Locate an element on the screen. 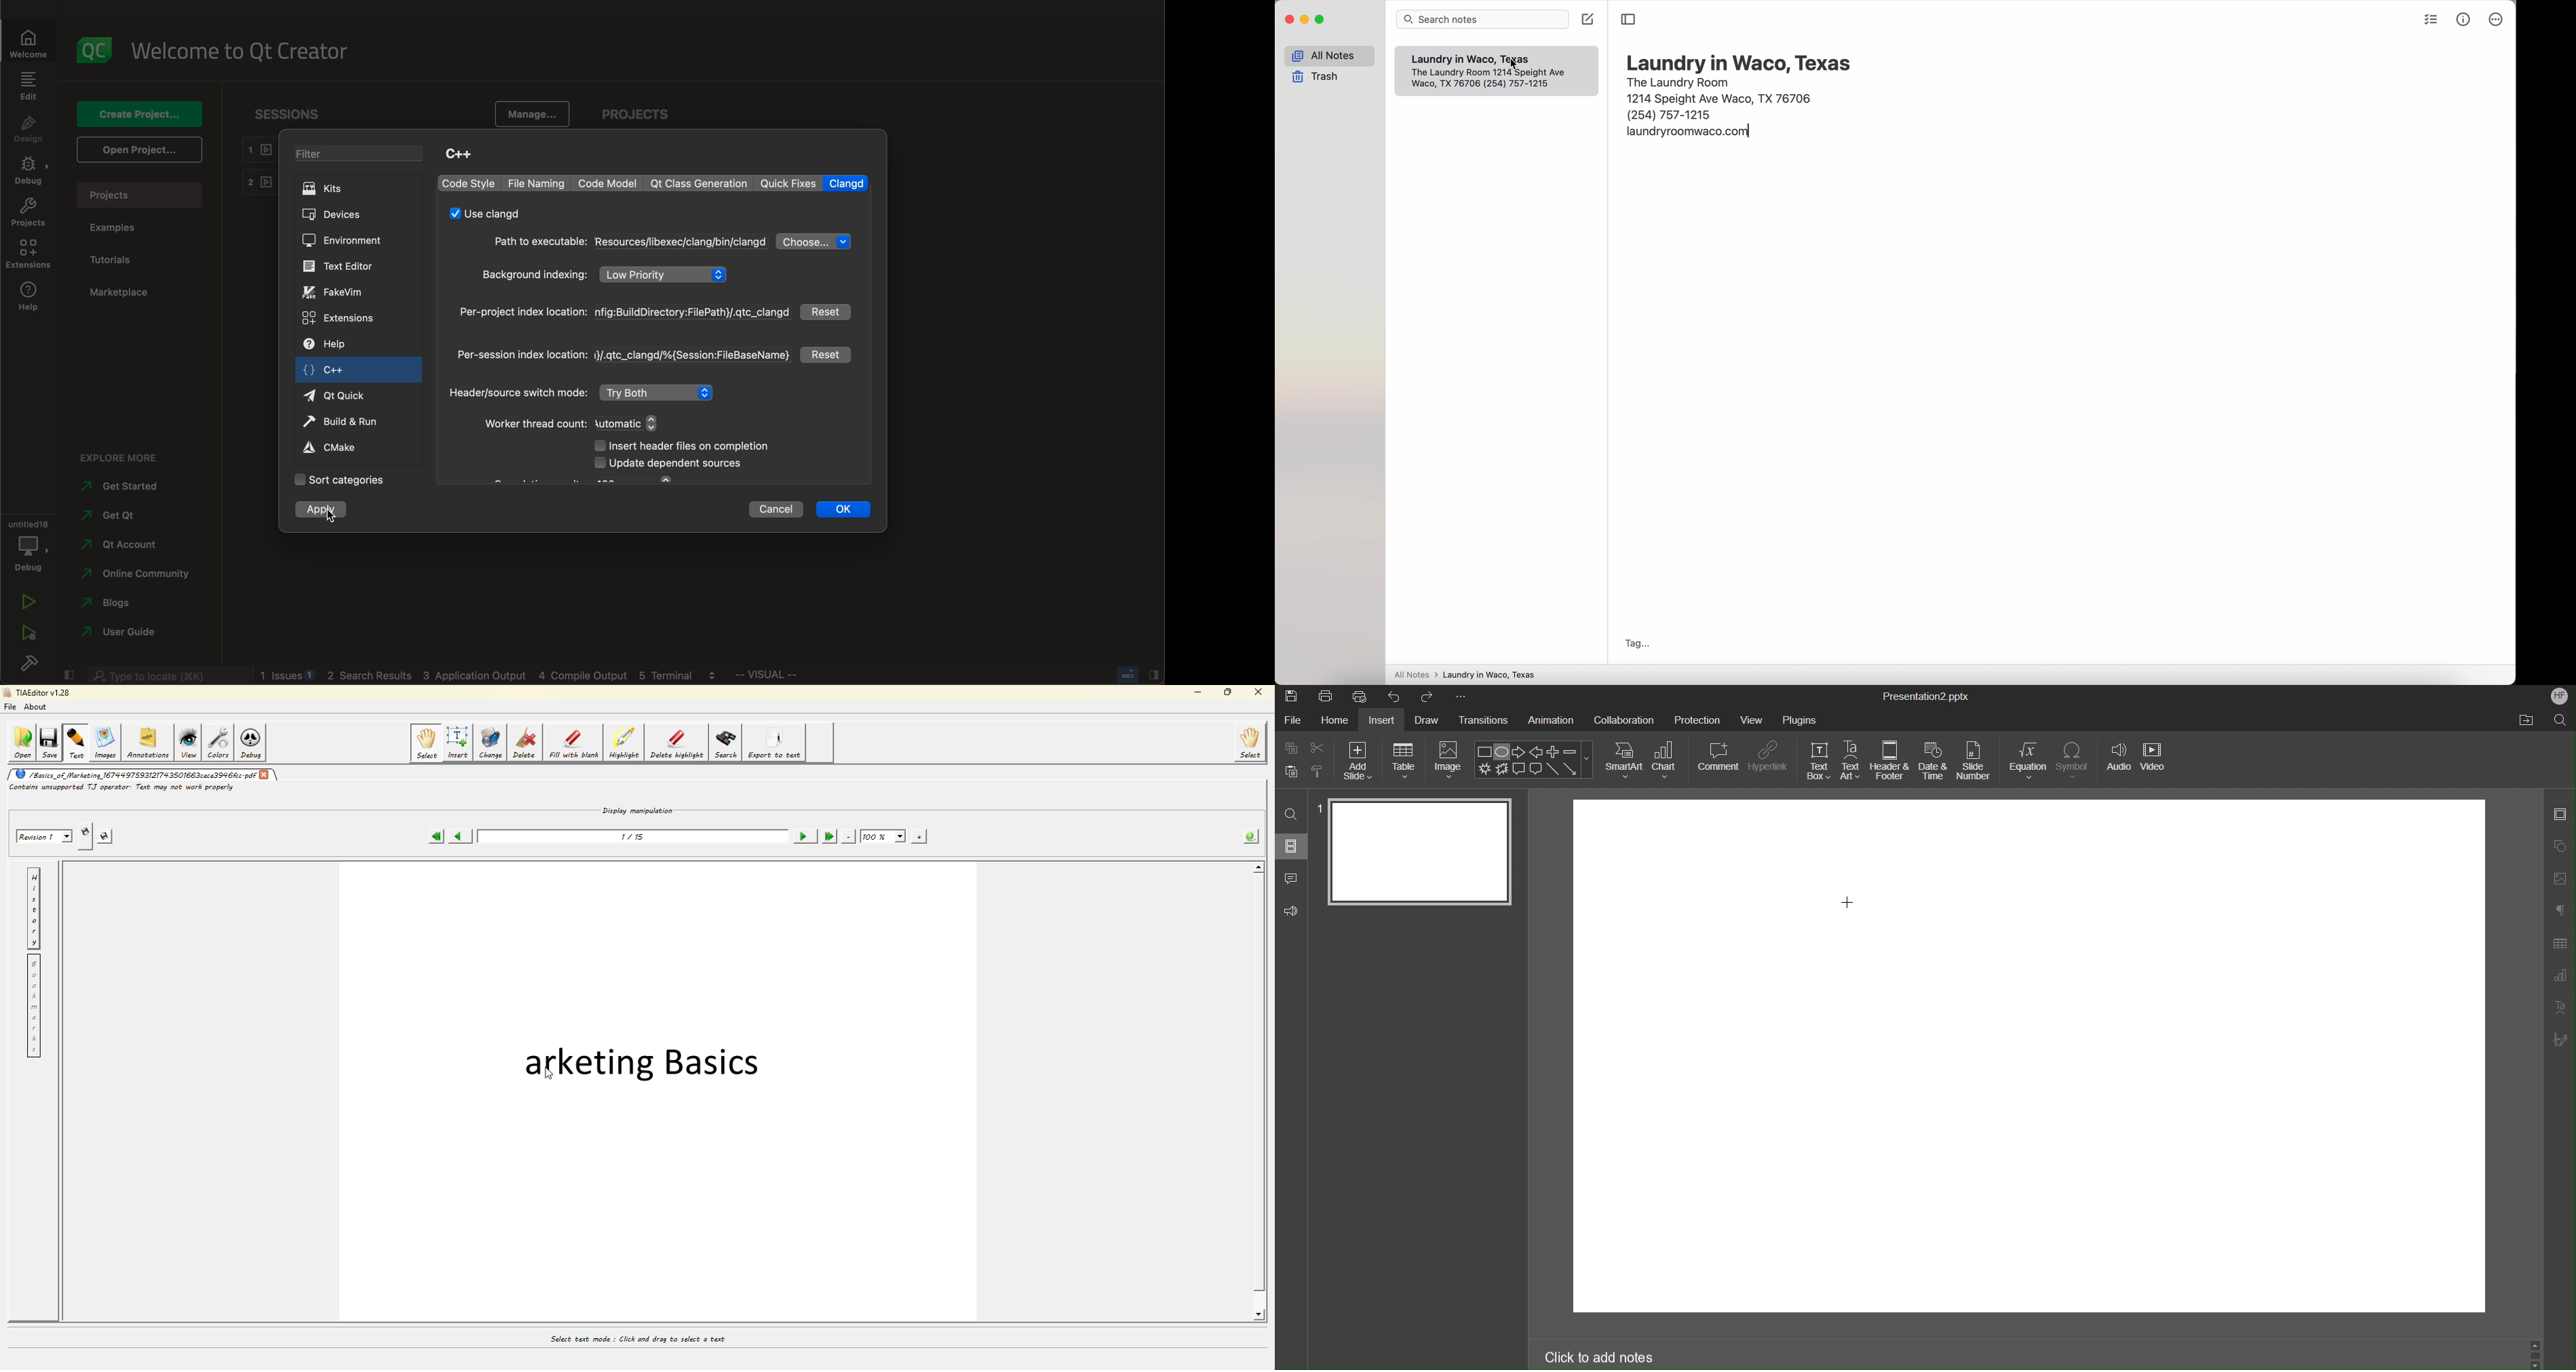 This screenshot has height=1372, width=2576. categories is located at coordinates (348, 482).